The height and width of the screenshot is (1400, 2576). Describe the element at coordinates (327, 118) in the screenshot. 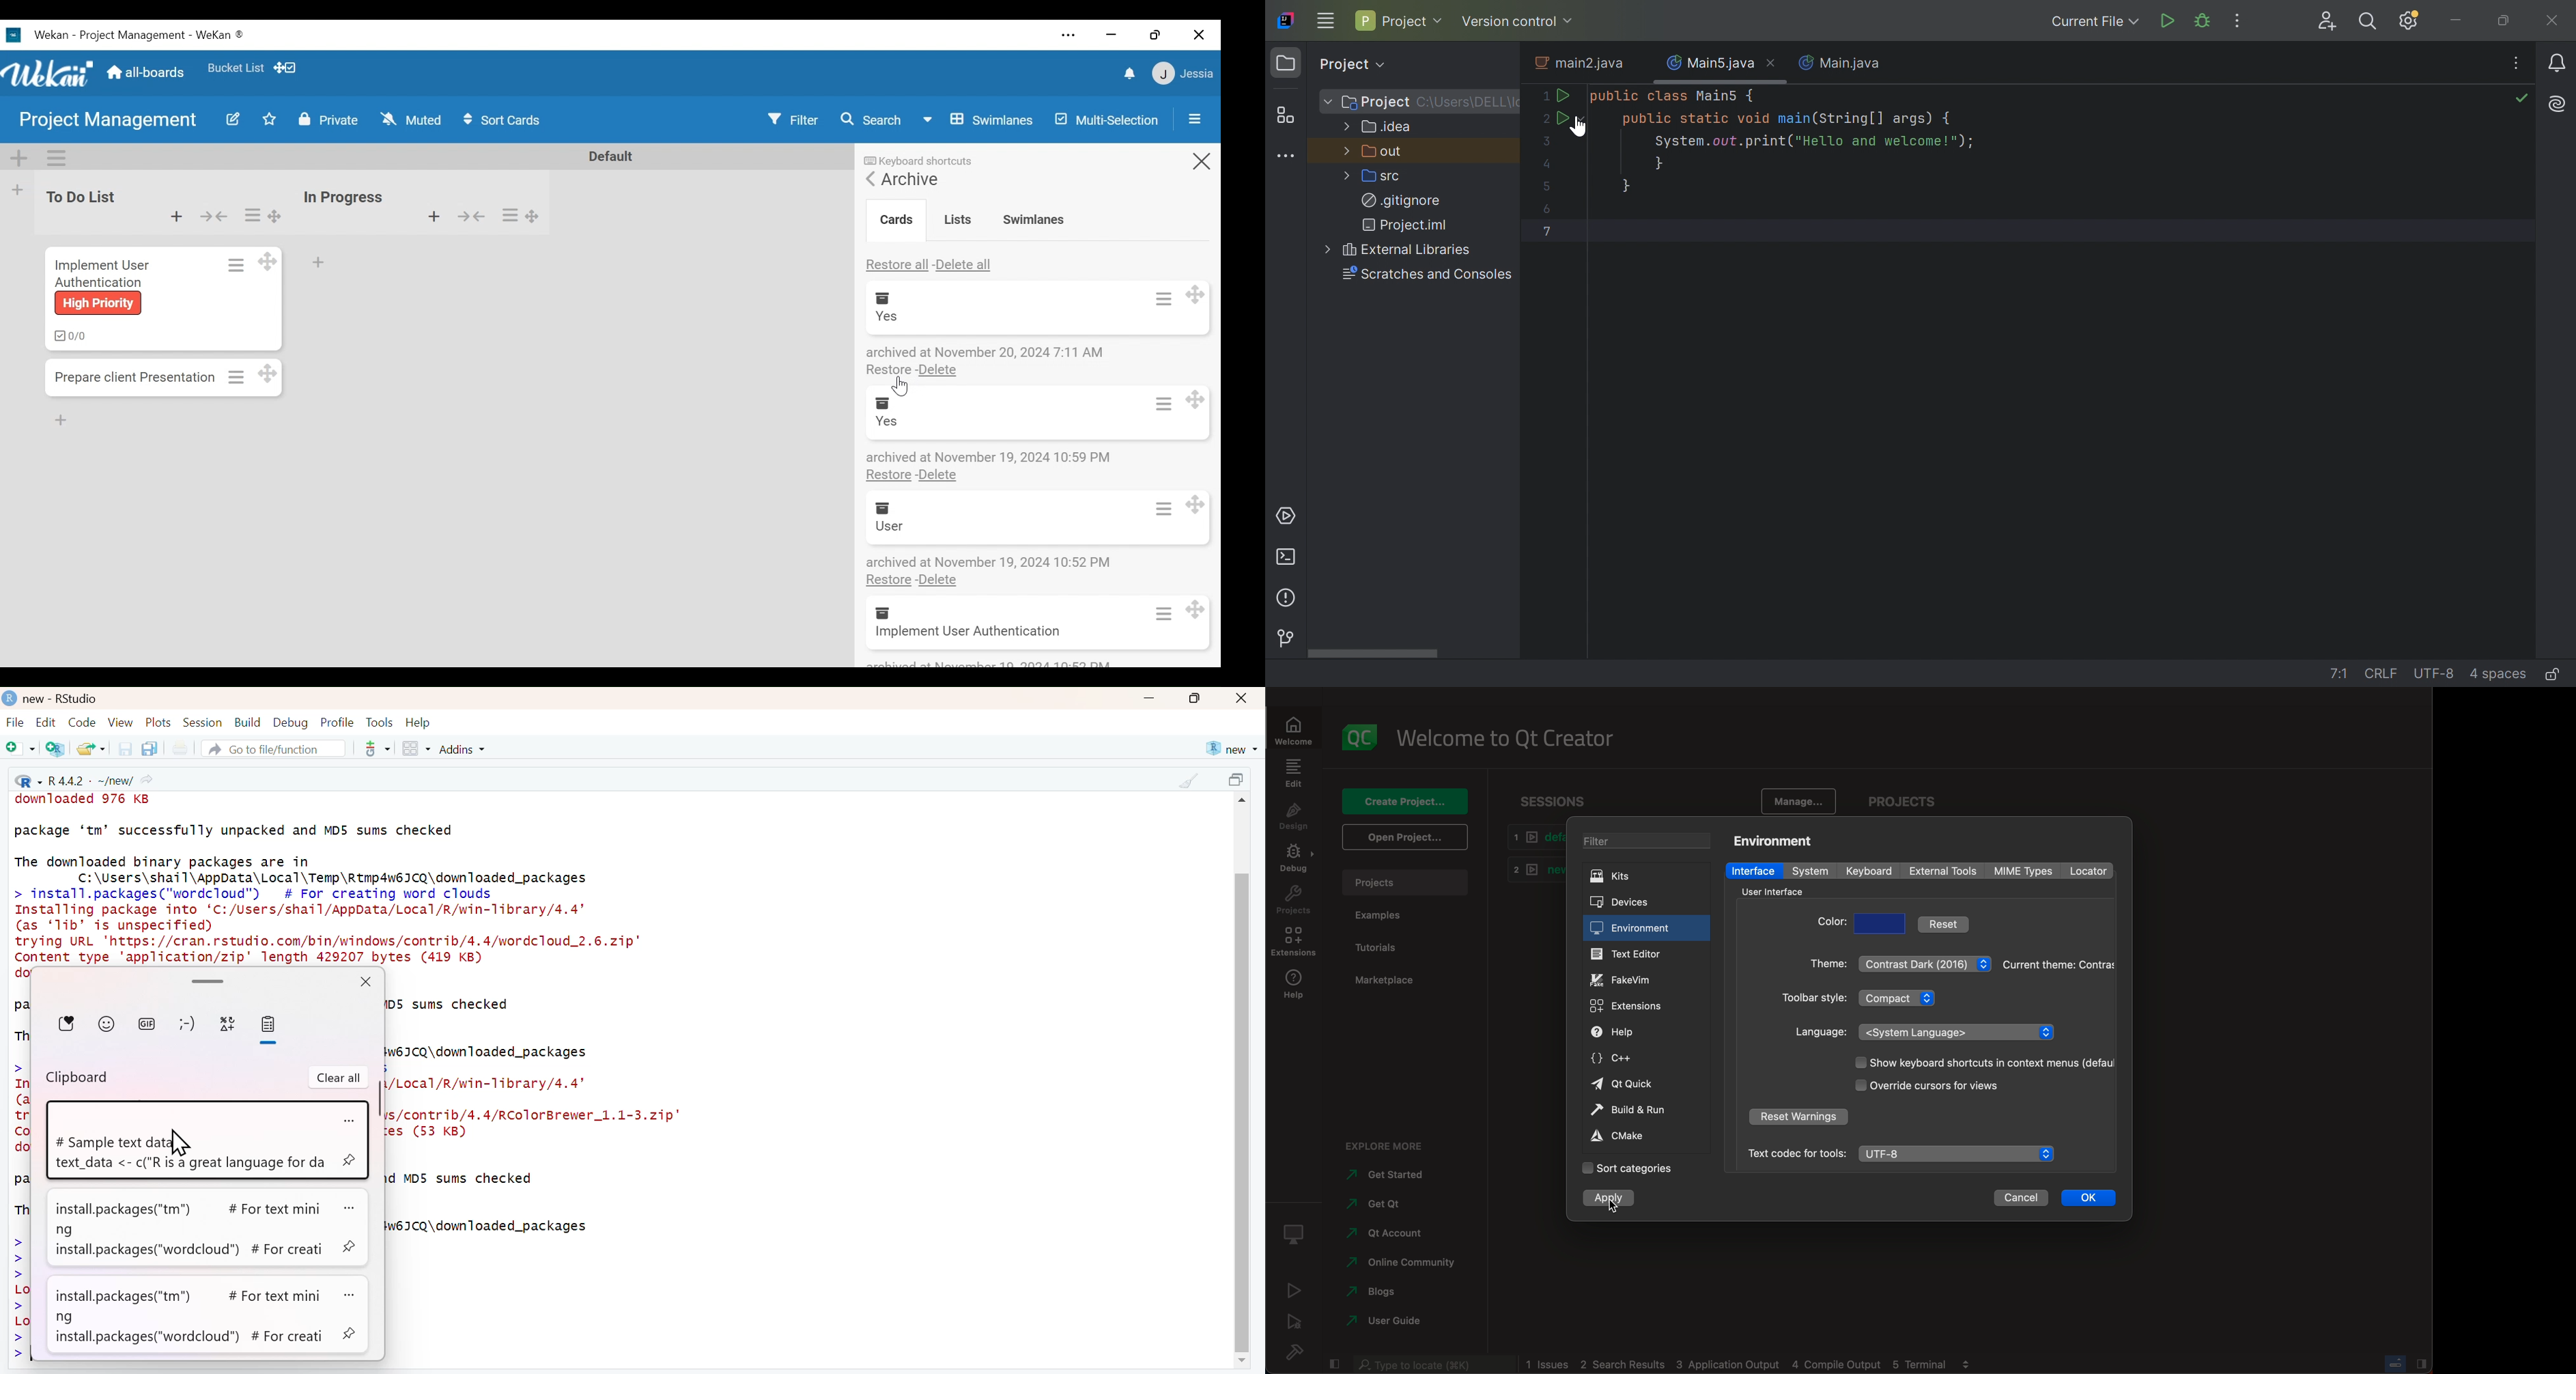

I see `Private` at that location.